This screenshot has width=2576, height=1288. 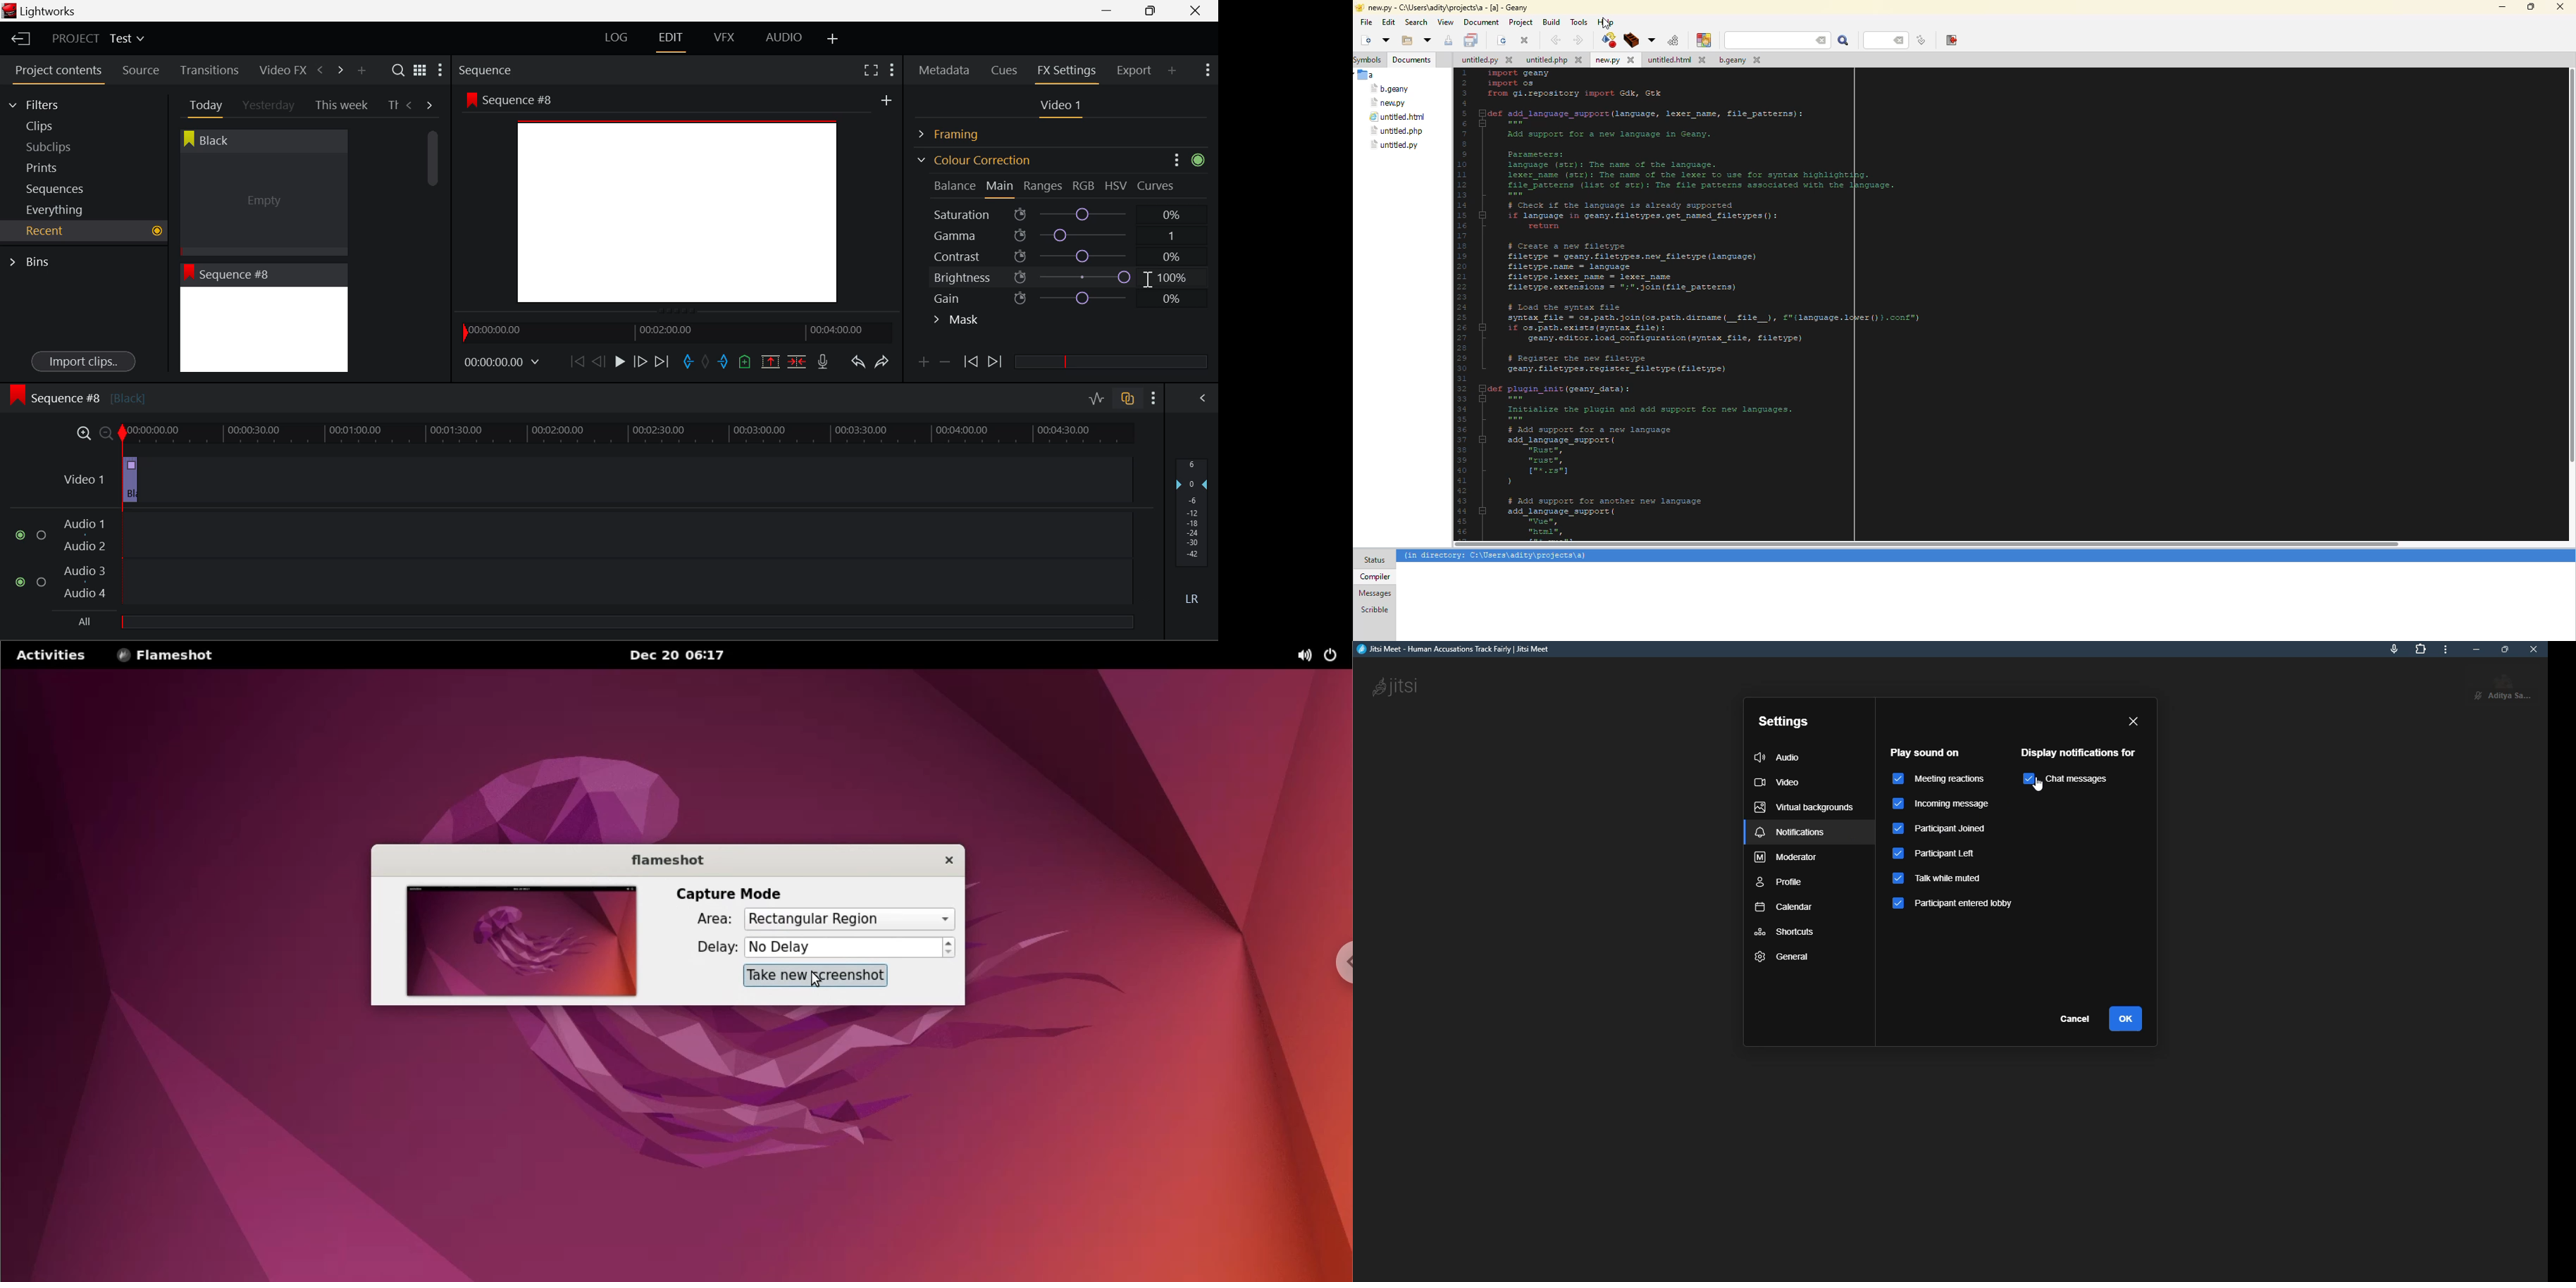 I want to click on Curves, so click(x=1158, y=185).